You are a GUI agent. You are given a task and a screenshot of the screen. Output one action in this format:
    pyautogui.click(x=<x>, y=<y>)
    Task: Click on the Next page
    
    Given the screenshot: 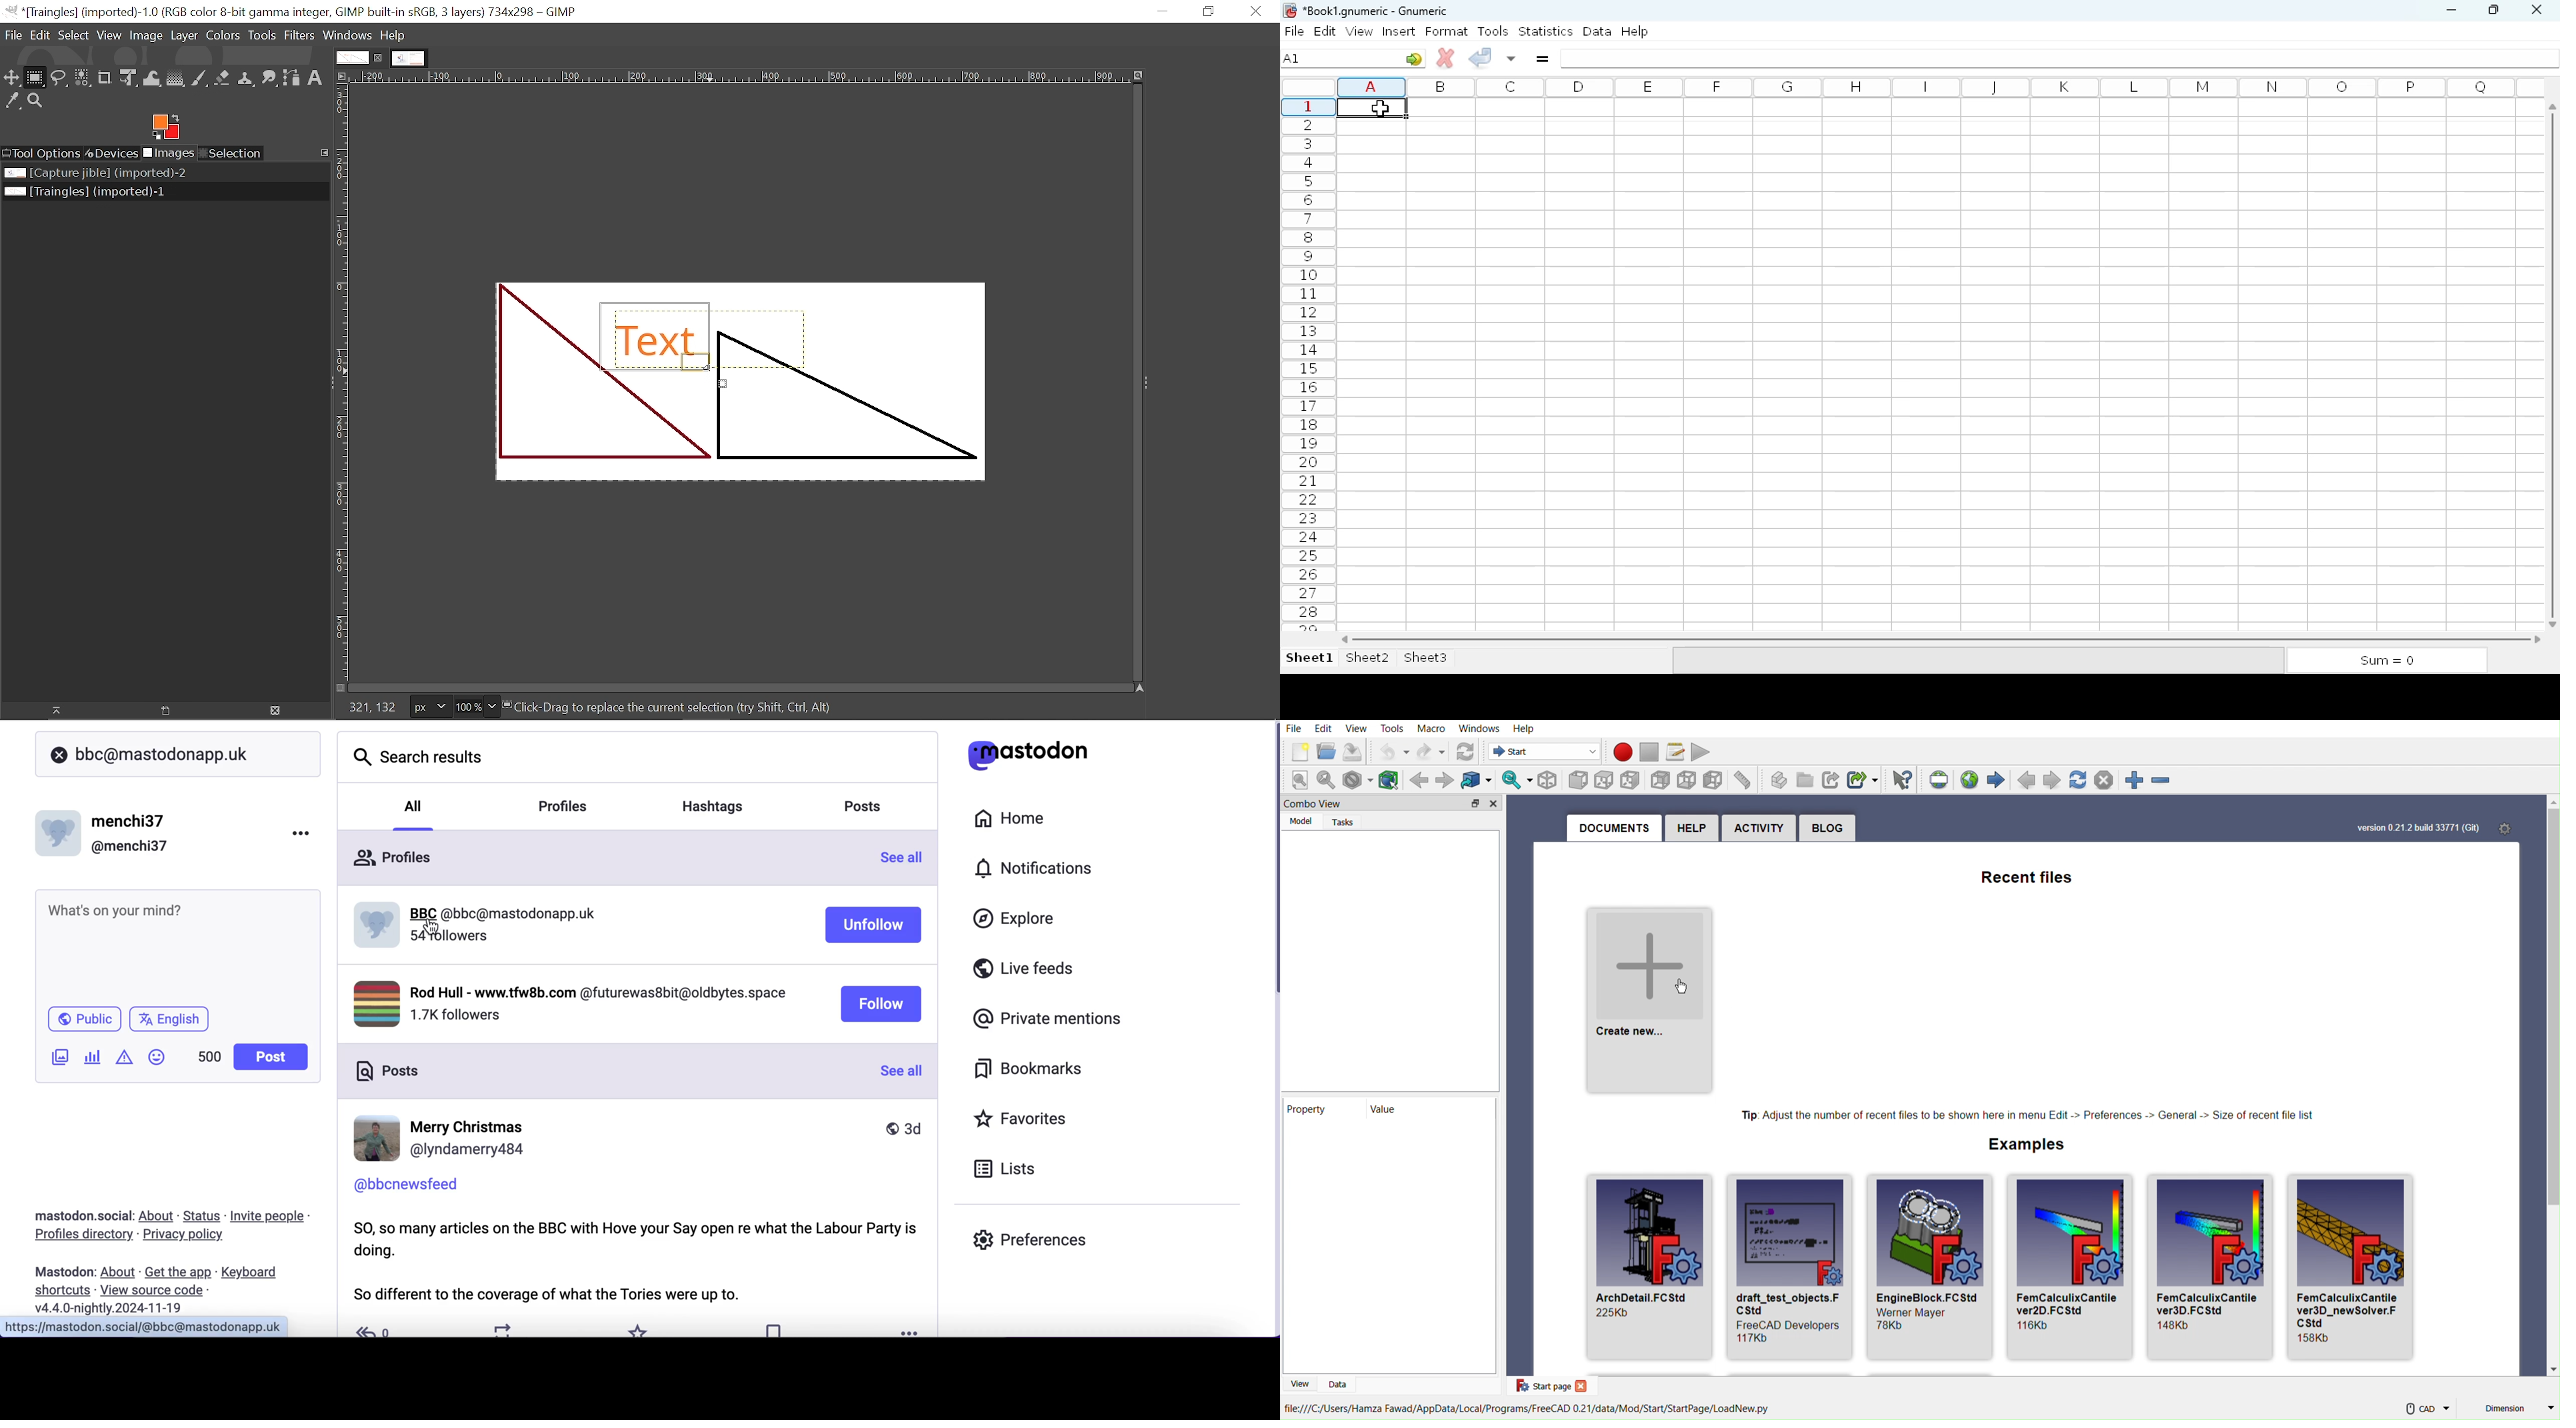 What is the action you would take?
    pyautogui.click(x=2054, y=781)
    